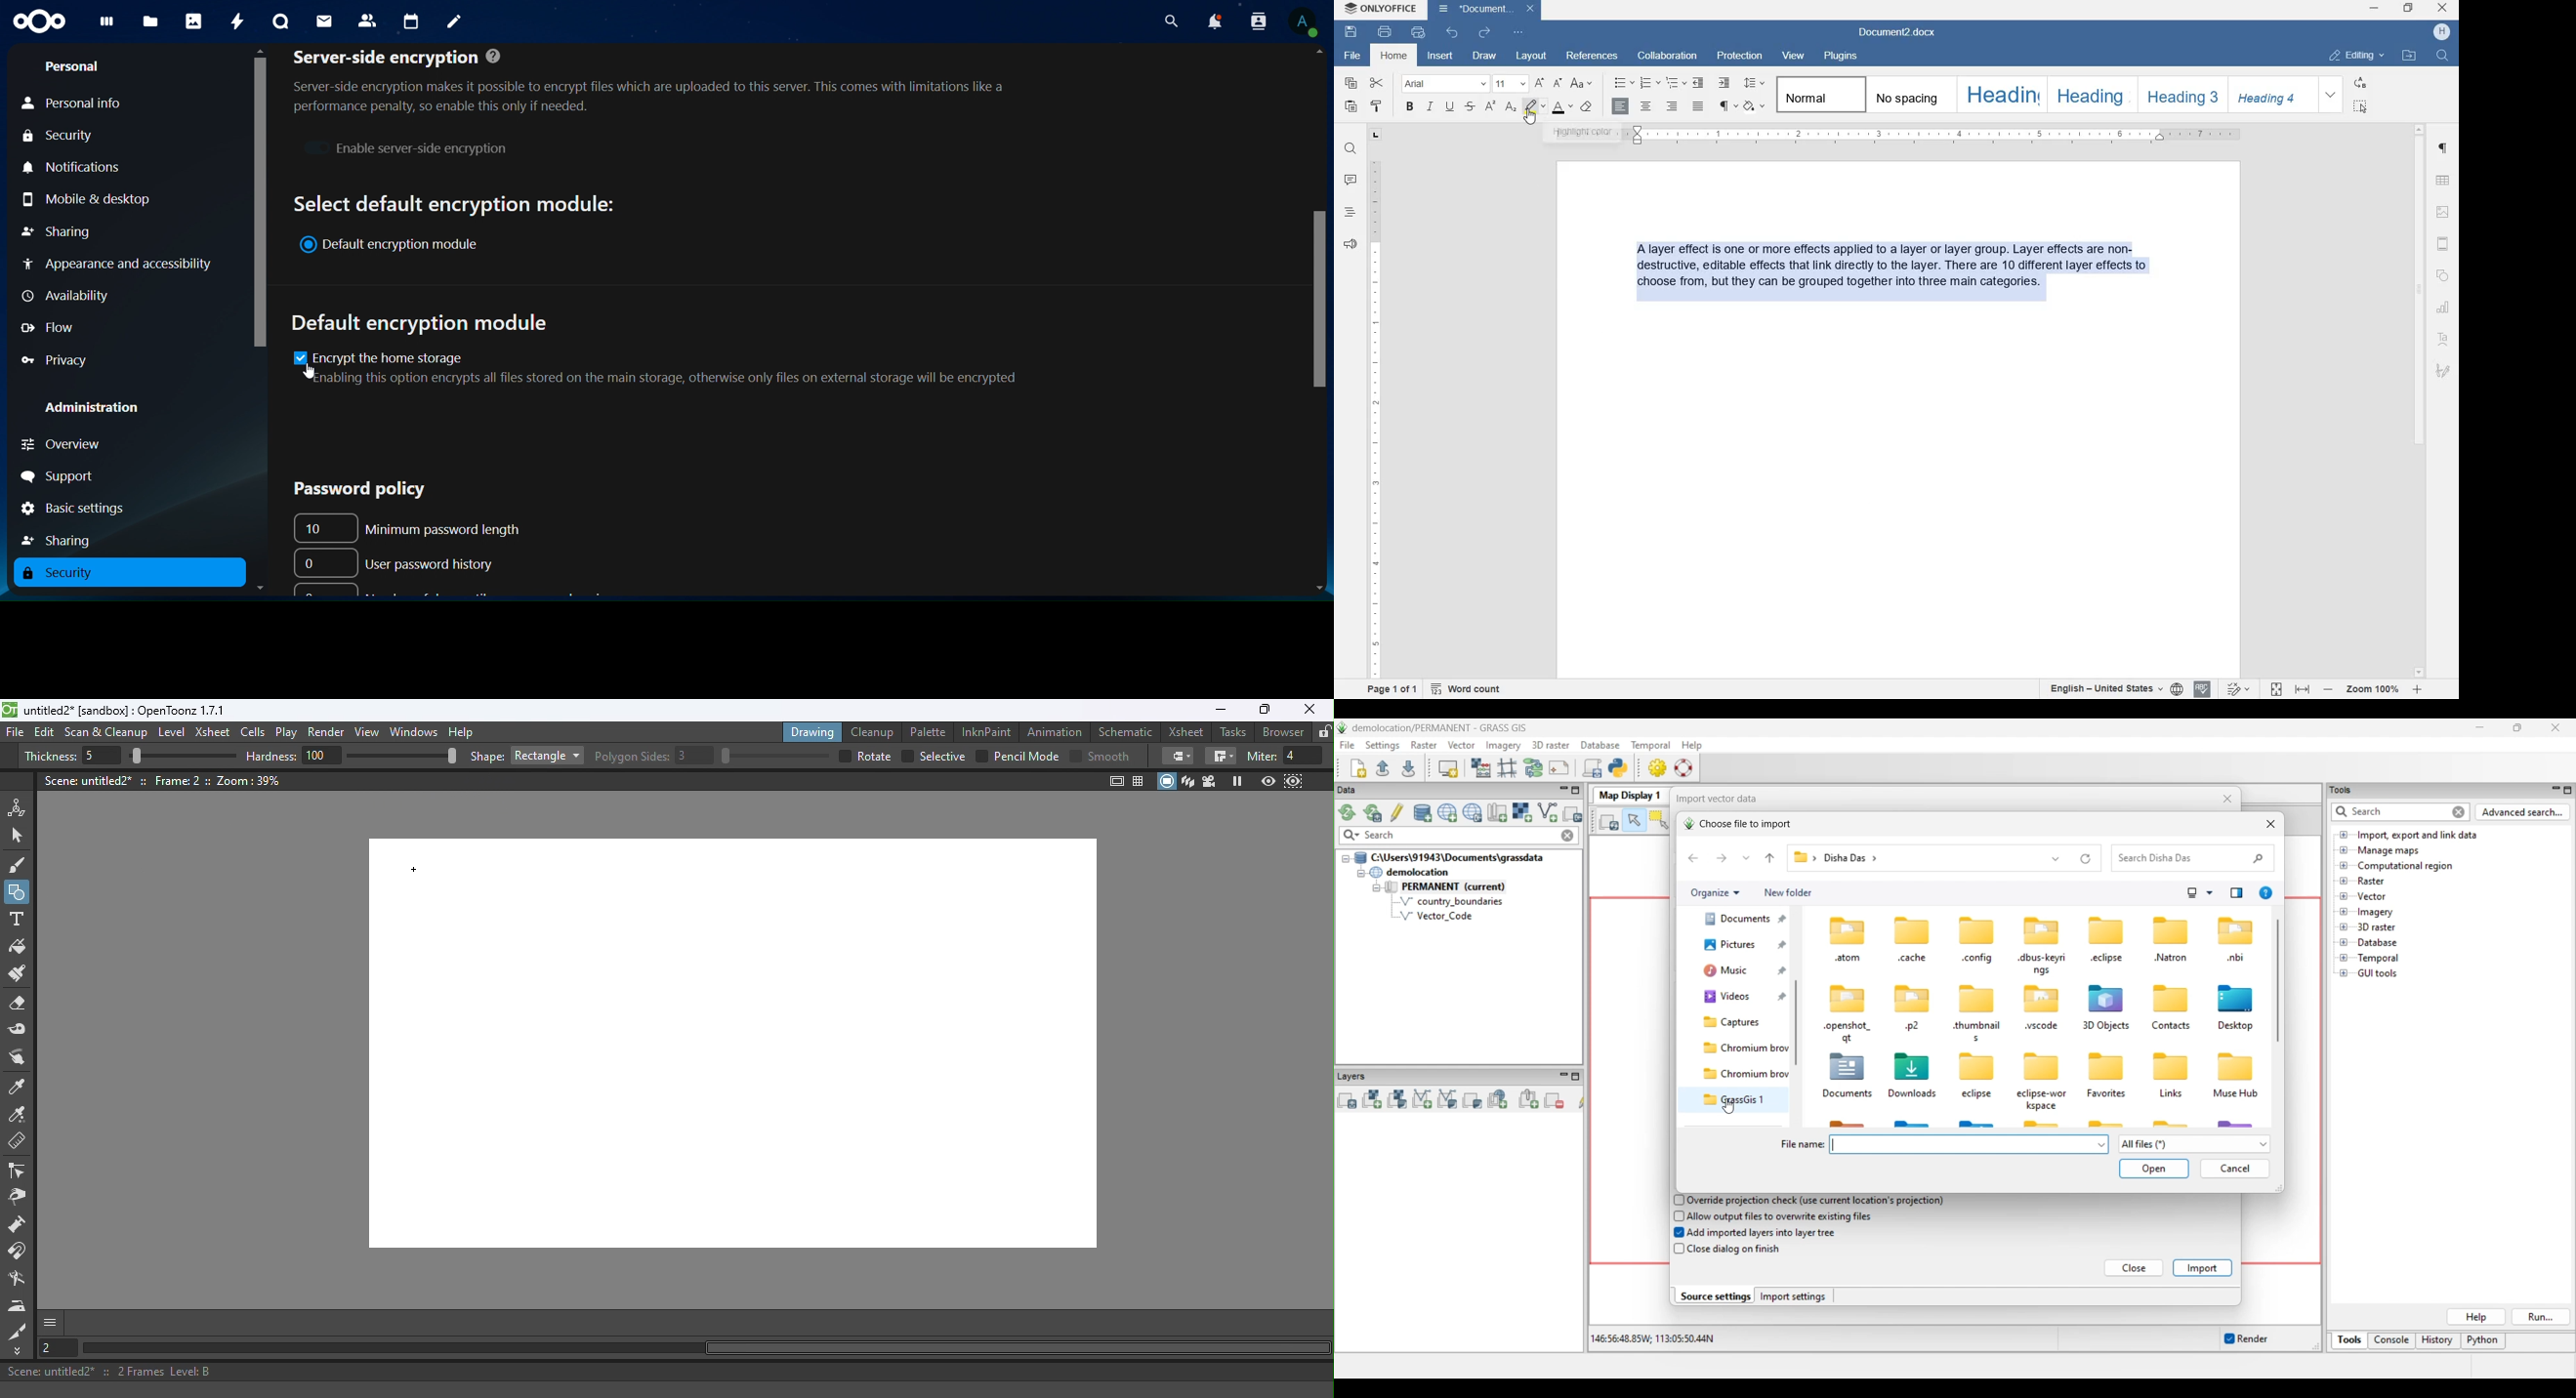  What do you see at coordinates (942, 757) in the screenshot?
I see `selective` at bounding box center [942, 757].